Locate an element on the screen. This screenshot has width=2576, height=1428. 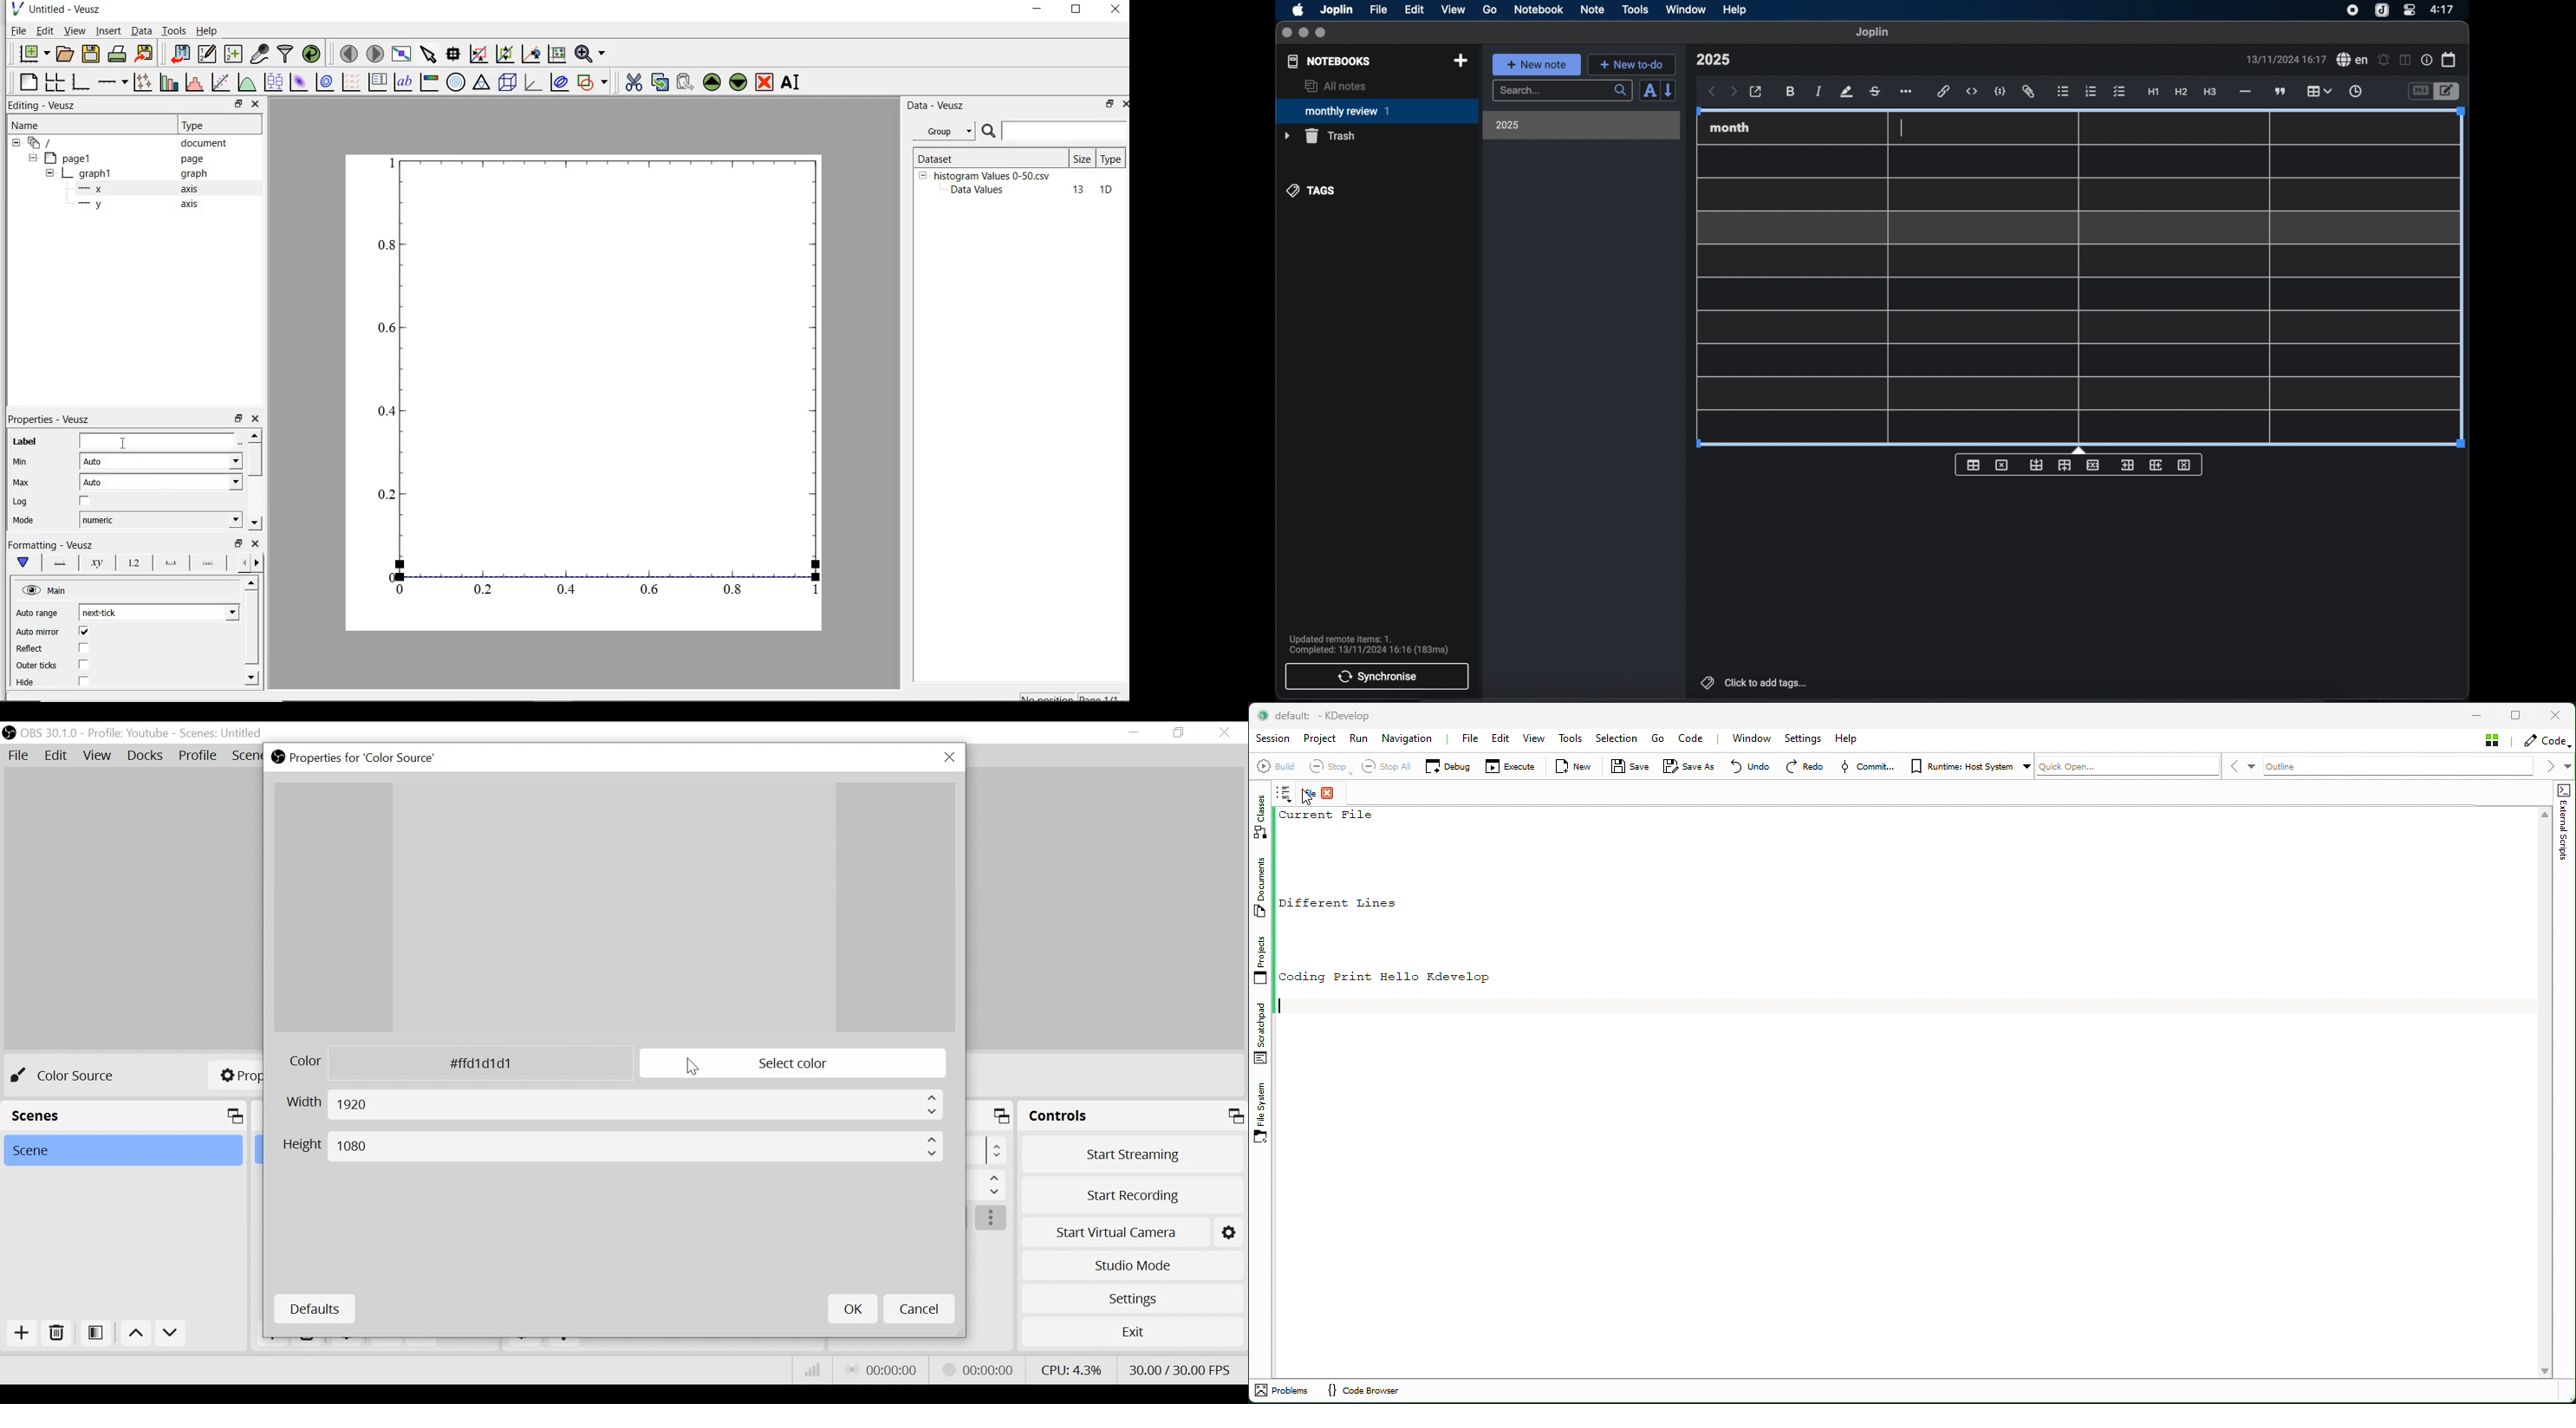
notebooks is located at coordinates (1329, 61).